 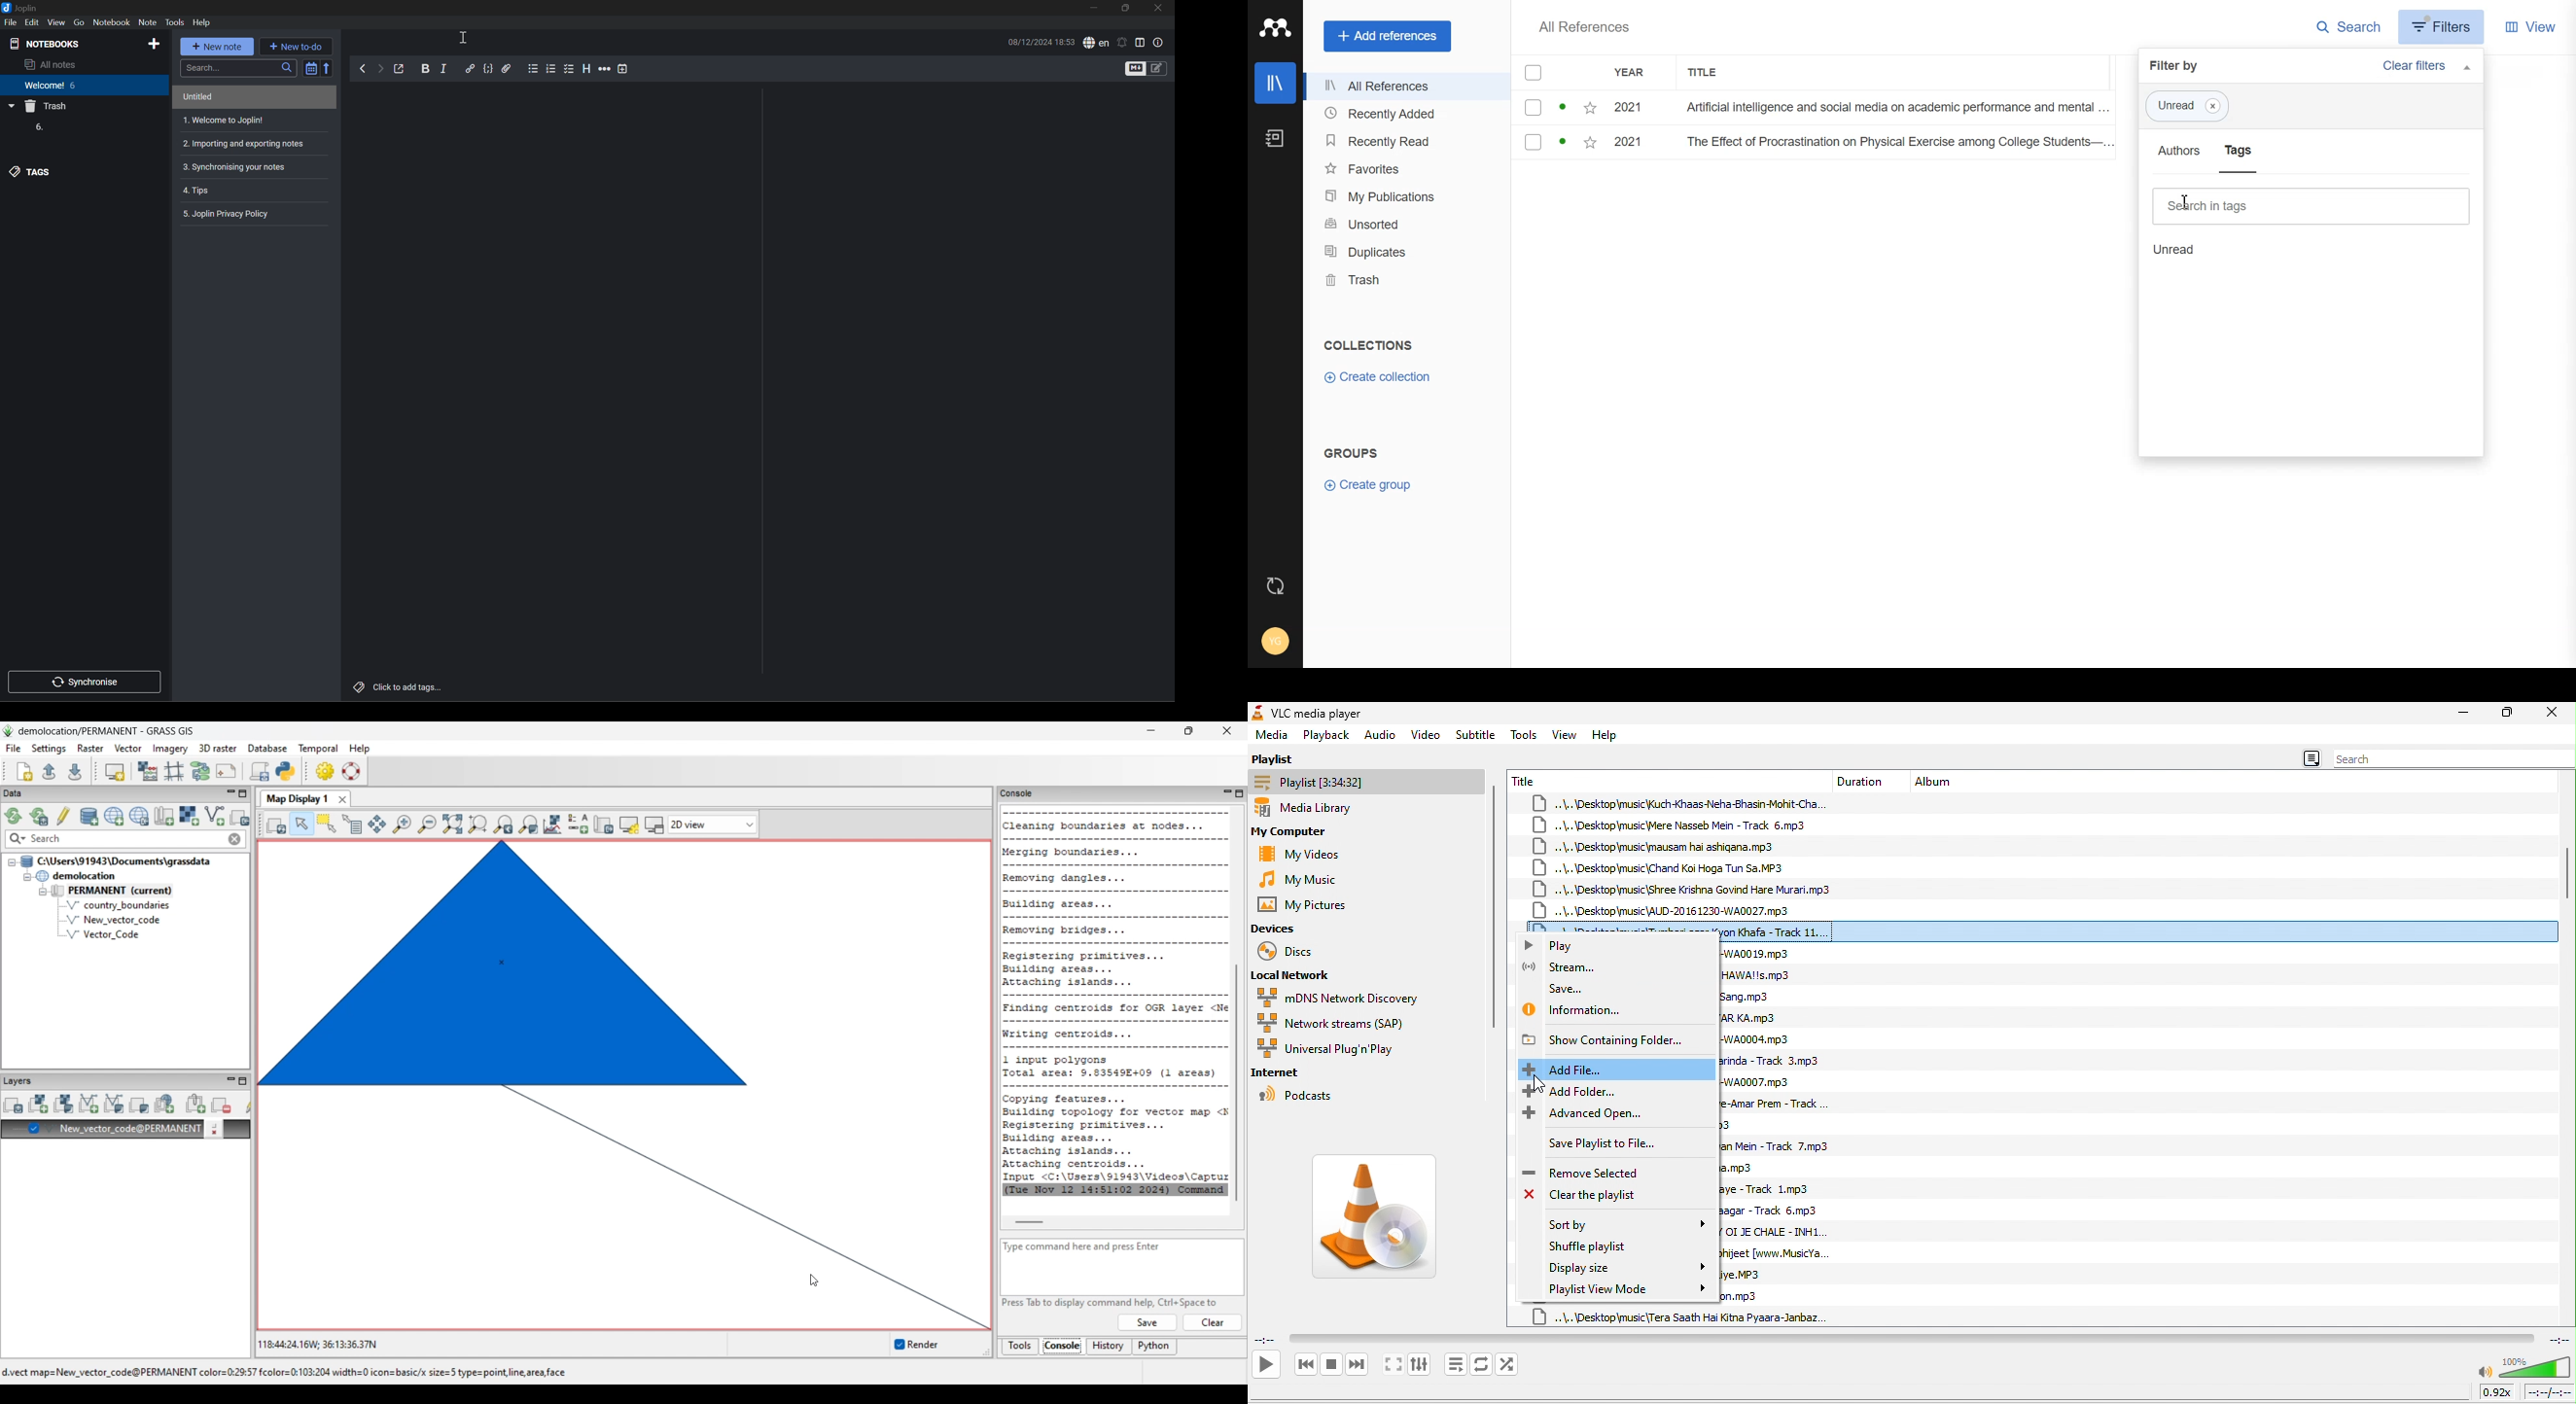 What do you see at coordinates (1597, 1198) in the screenshot?
I see `clear the playlist` at bounding box center [1597, 1198].